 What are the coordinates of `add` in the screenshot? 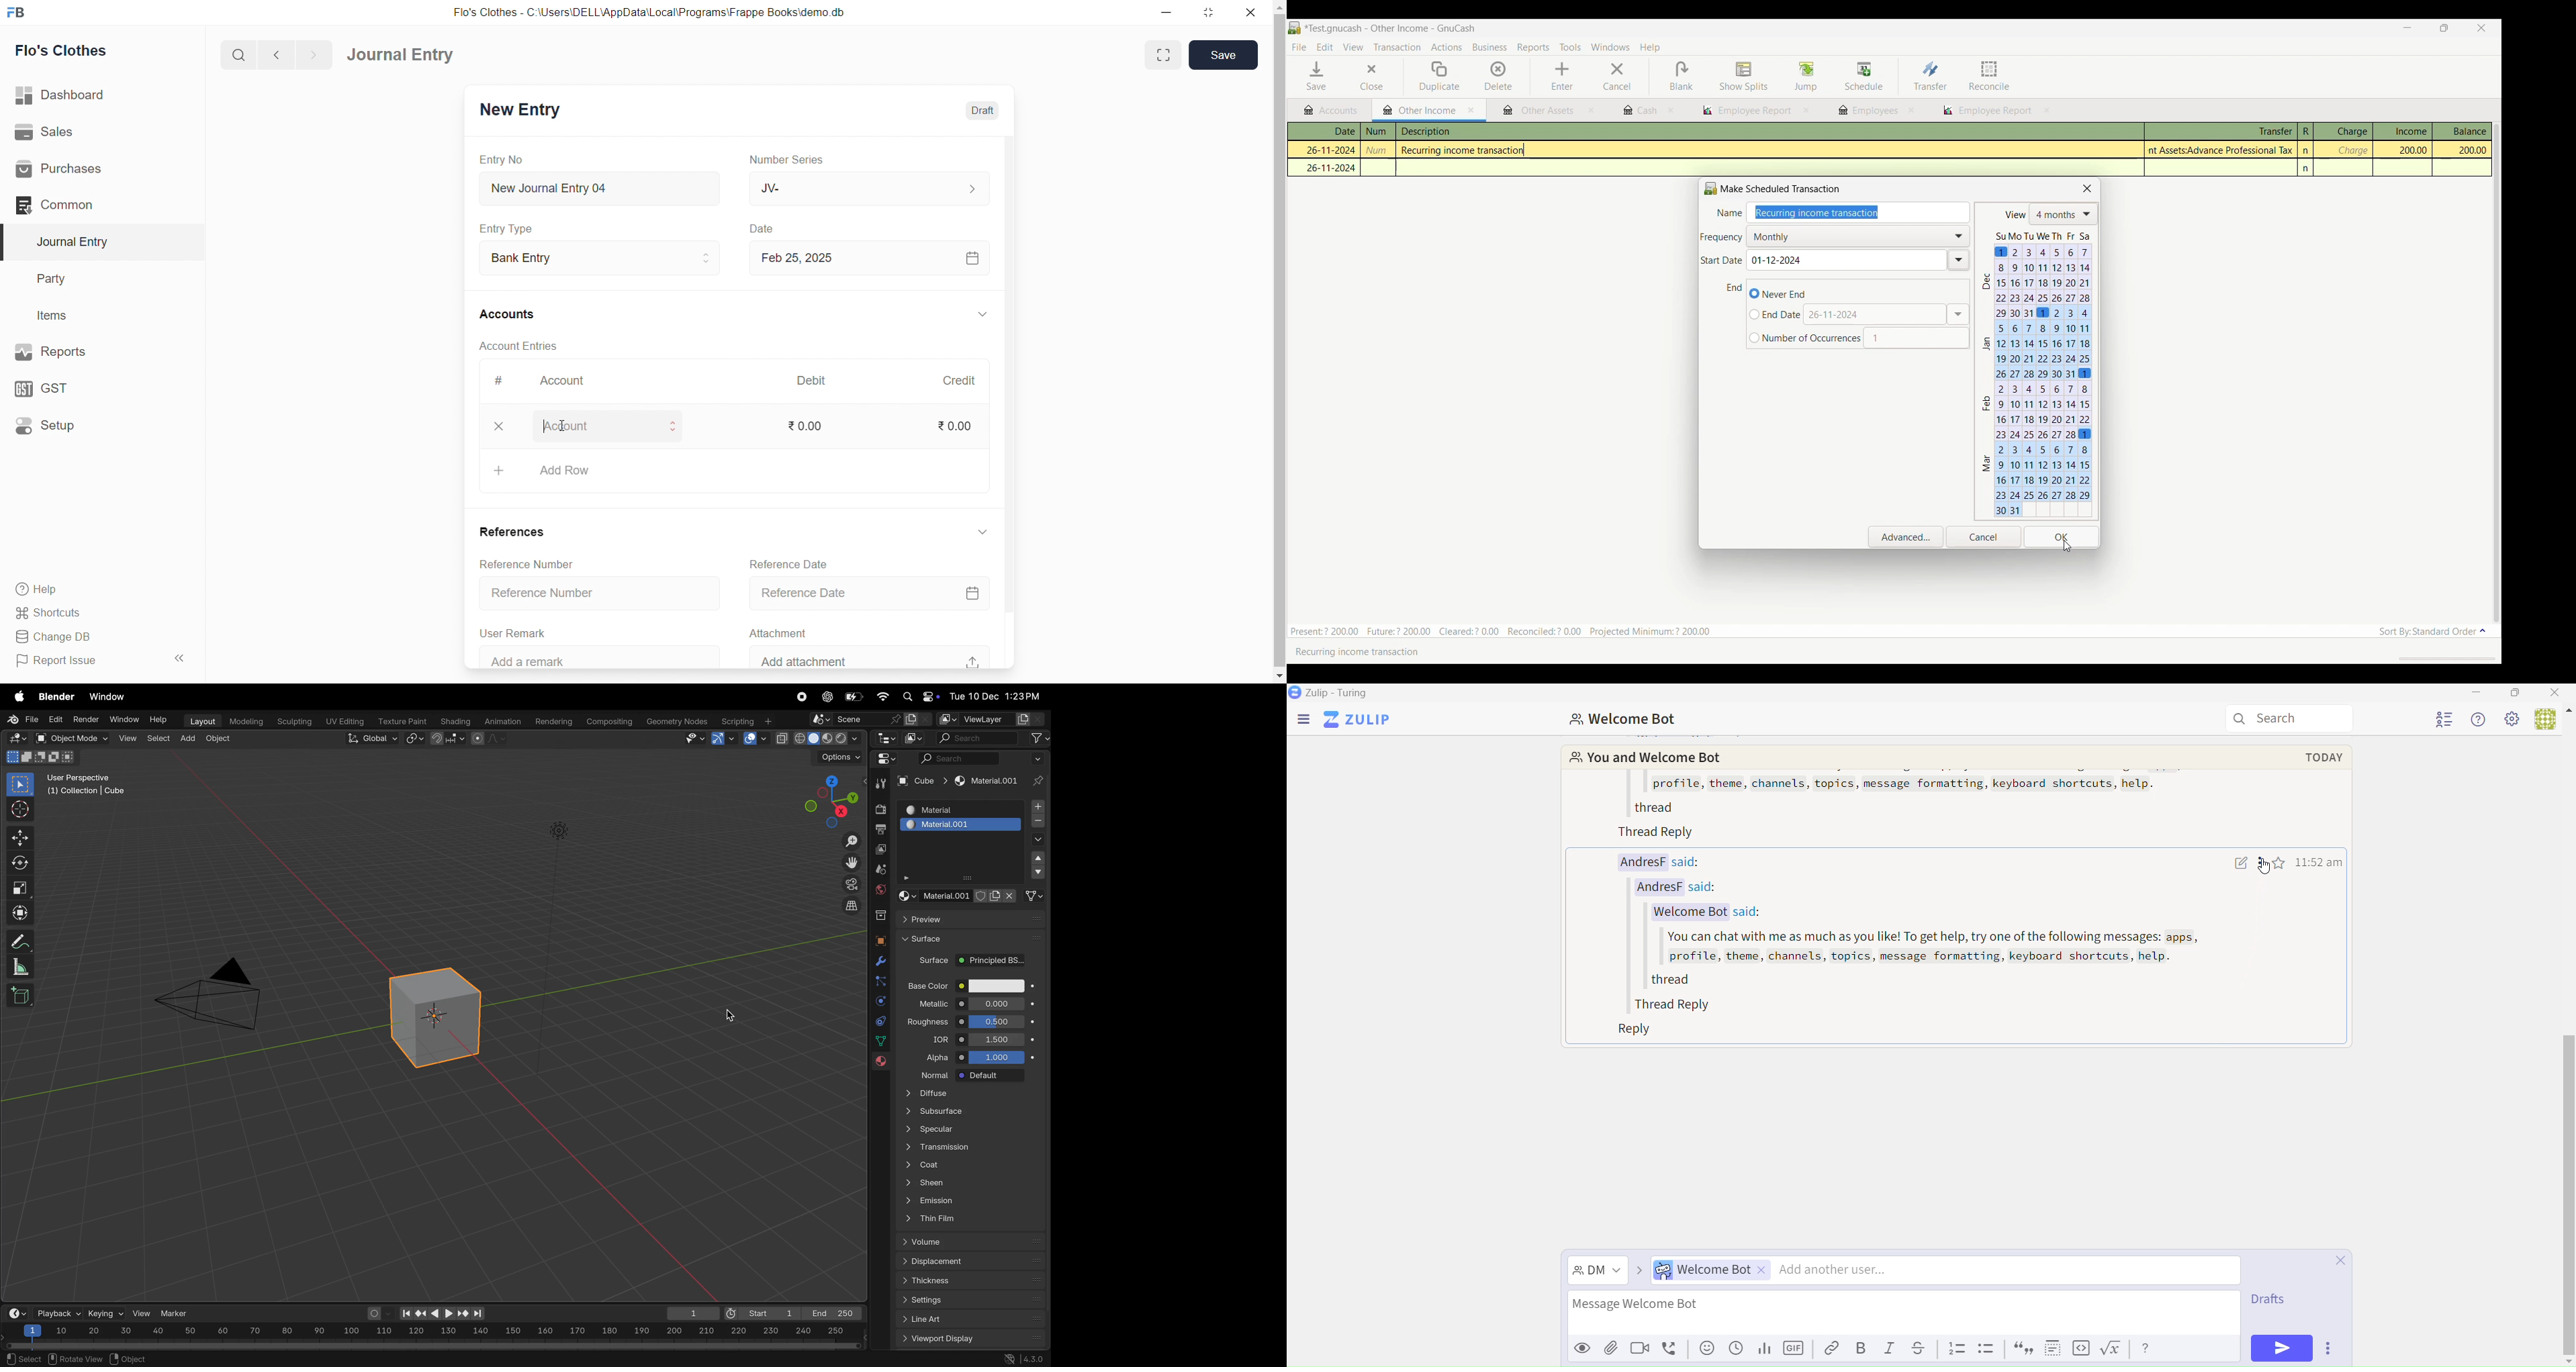 It's located at (189, 736).